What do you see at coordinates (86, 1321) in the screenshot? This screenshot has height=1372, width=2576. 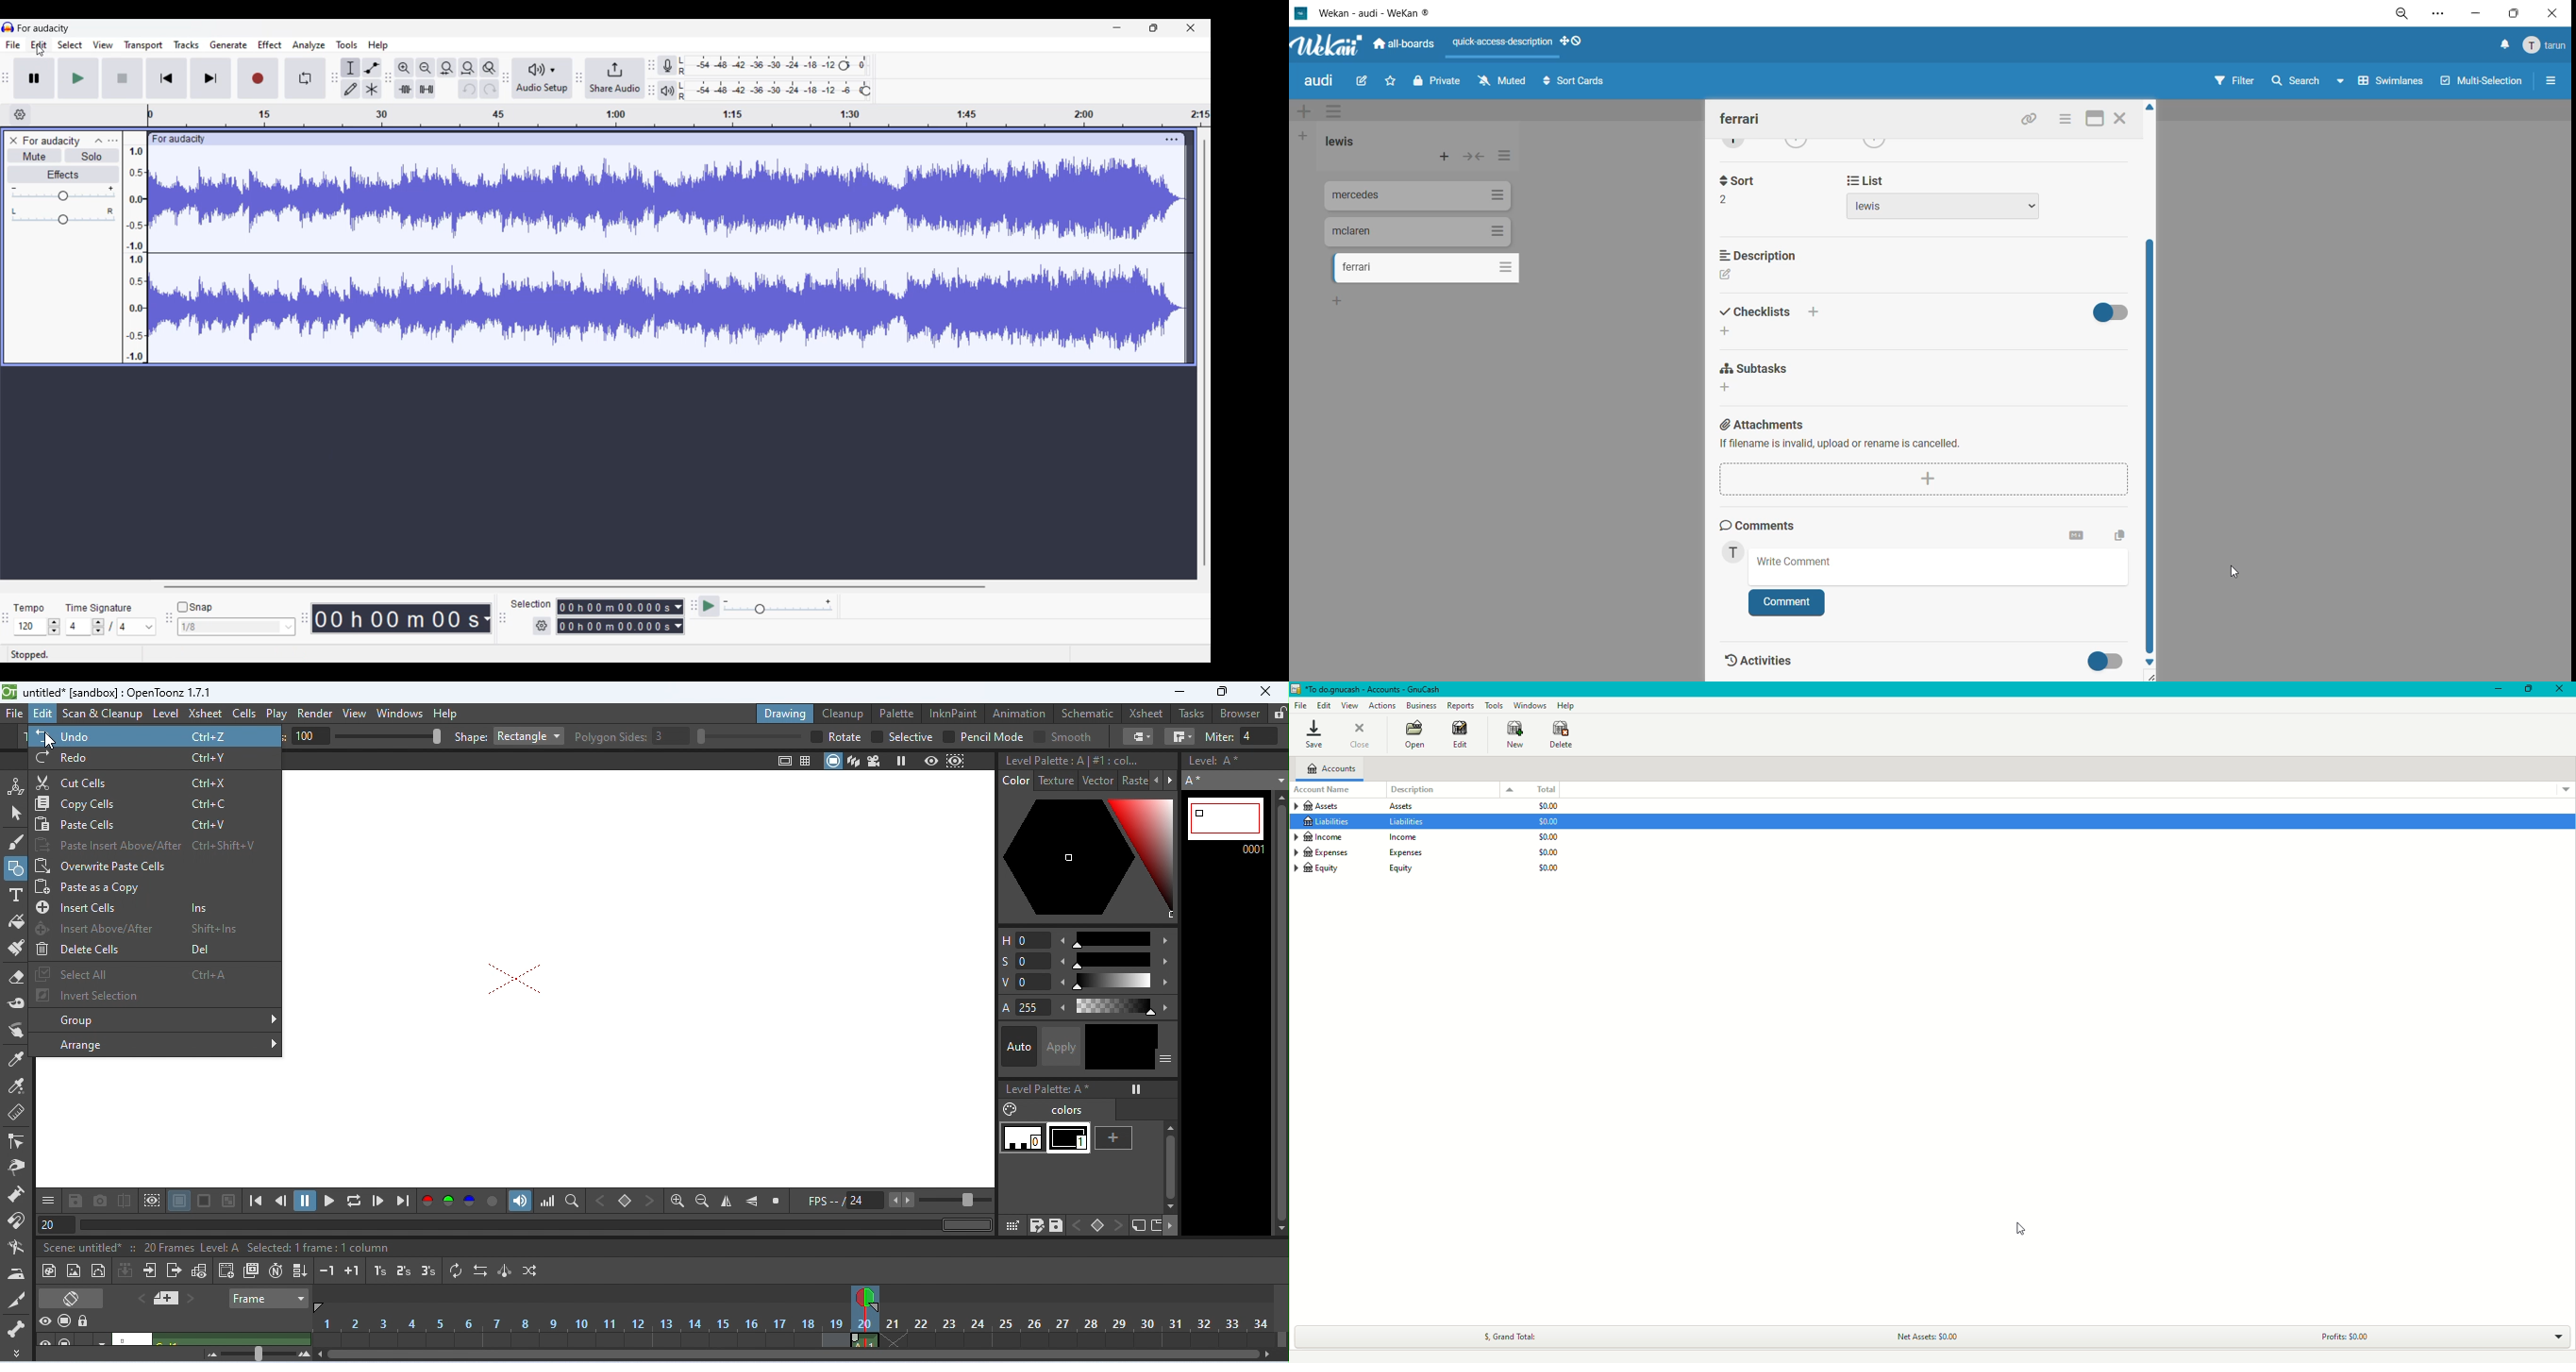 I see `lock toggle all` at bounding box center [86, 1321].